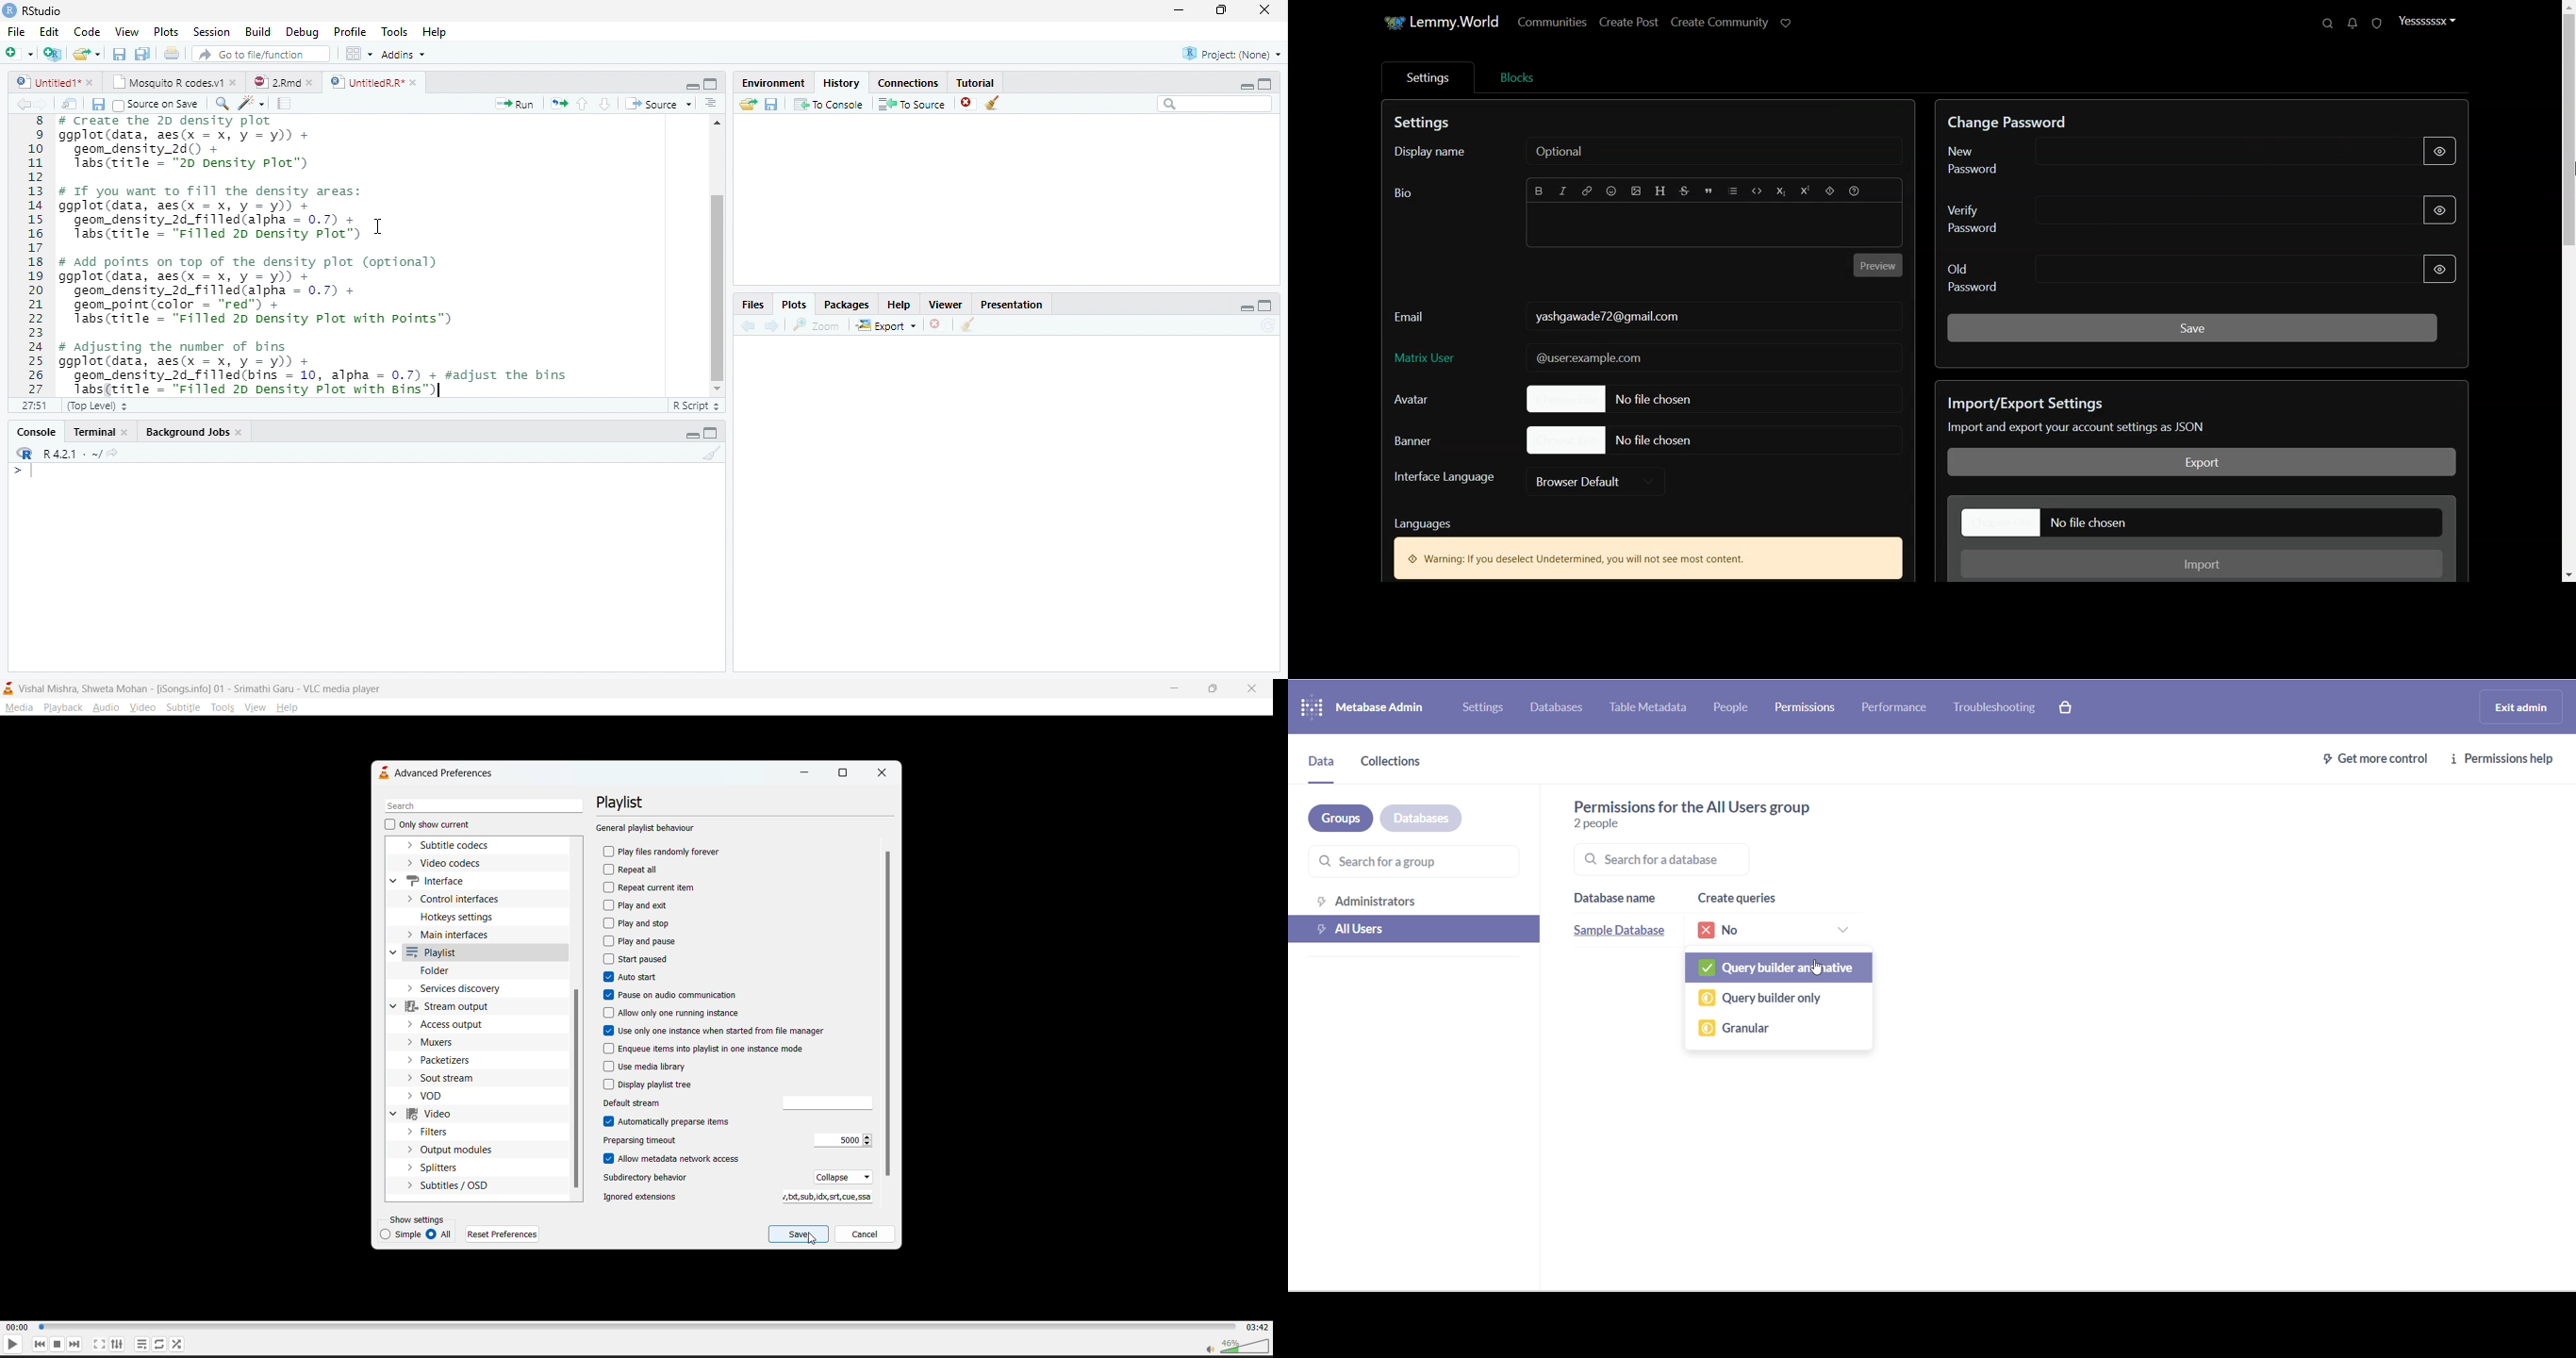 The width and height of the screenshot is (2576, 1372). I want to click on Document outline, so click(711, 105).